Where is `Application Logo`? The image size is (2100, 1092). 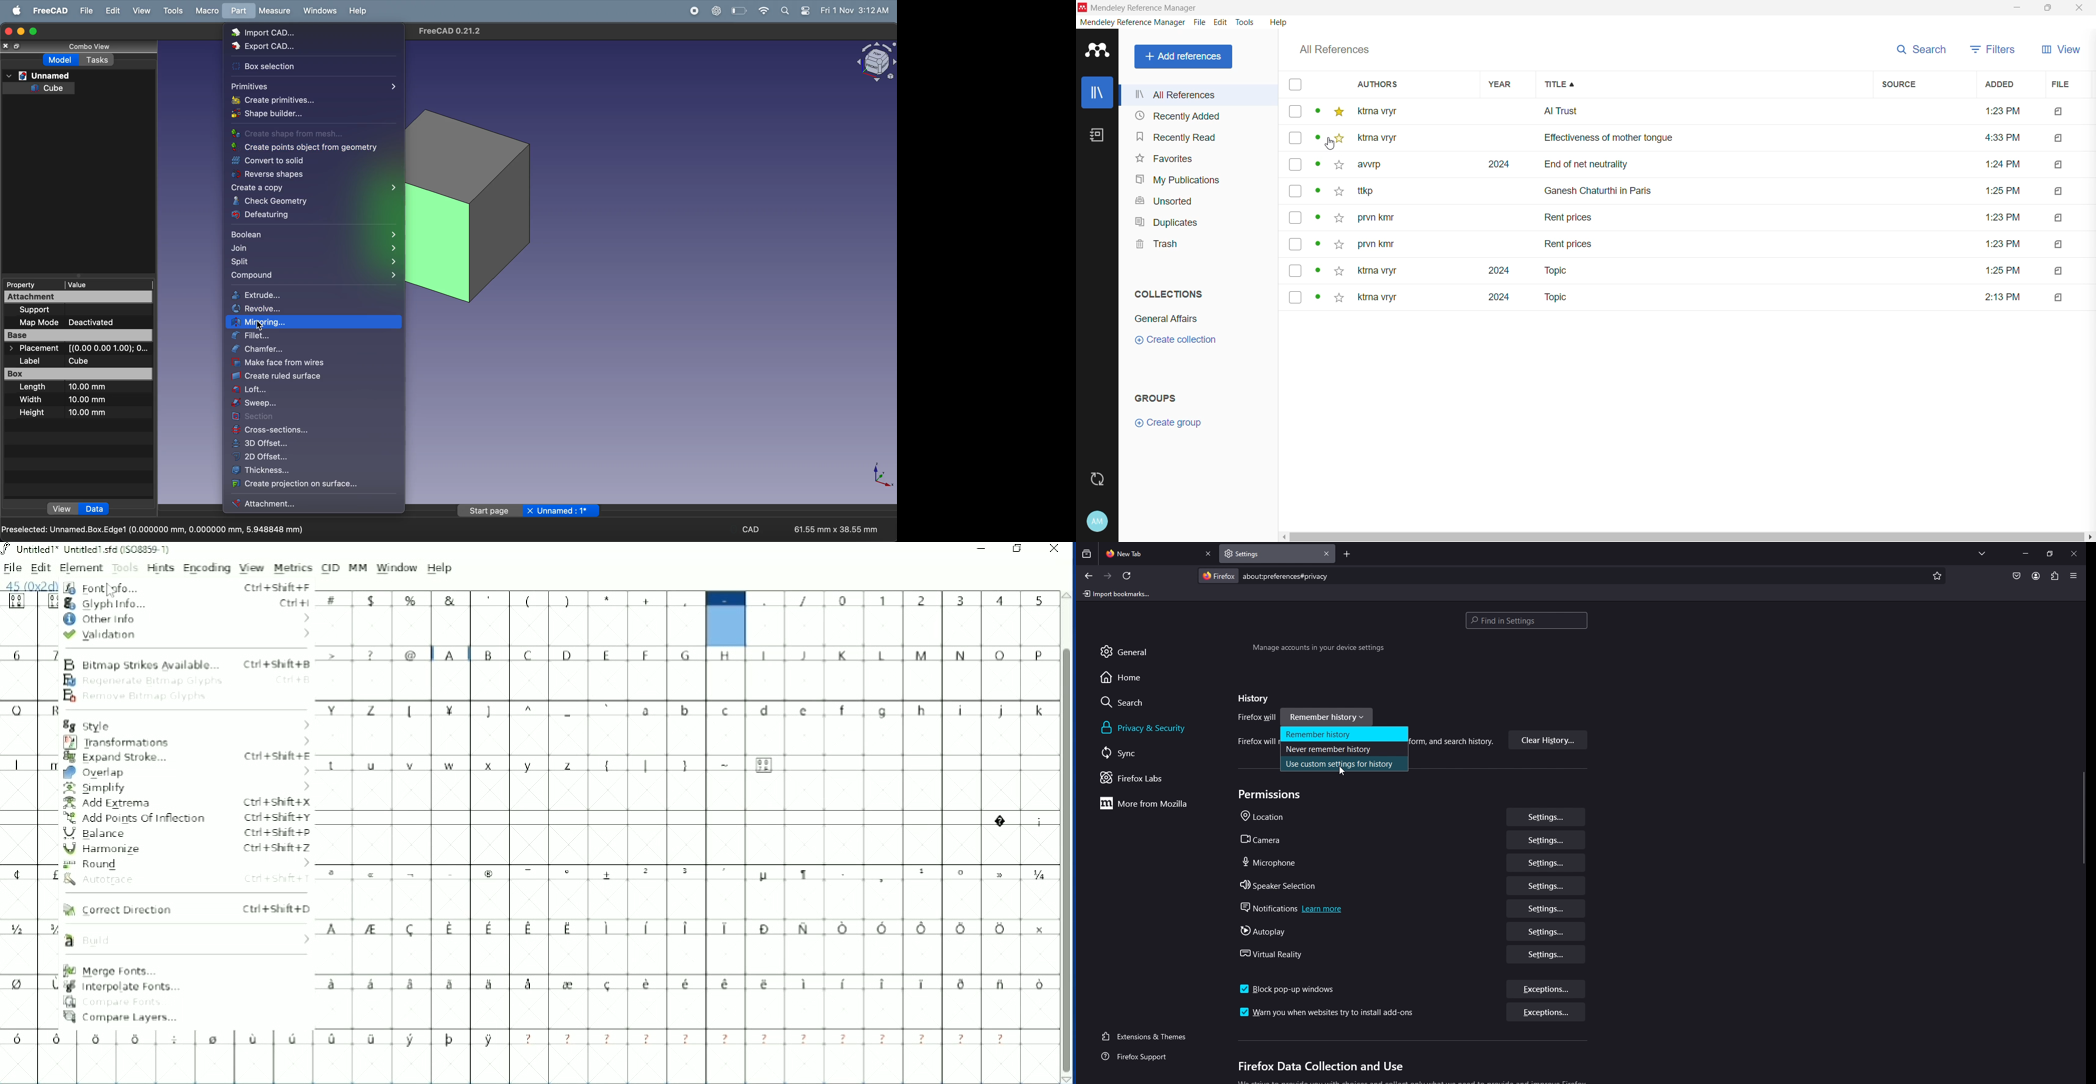
Application Logo is located at coordinates (1082, 7).